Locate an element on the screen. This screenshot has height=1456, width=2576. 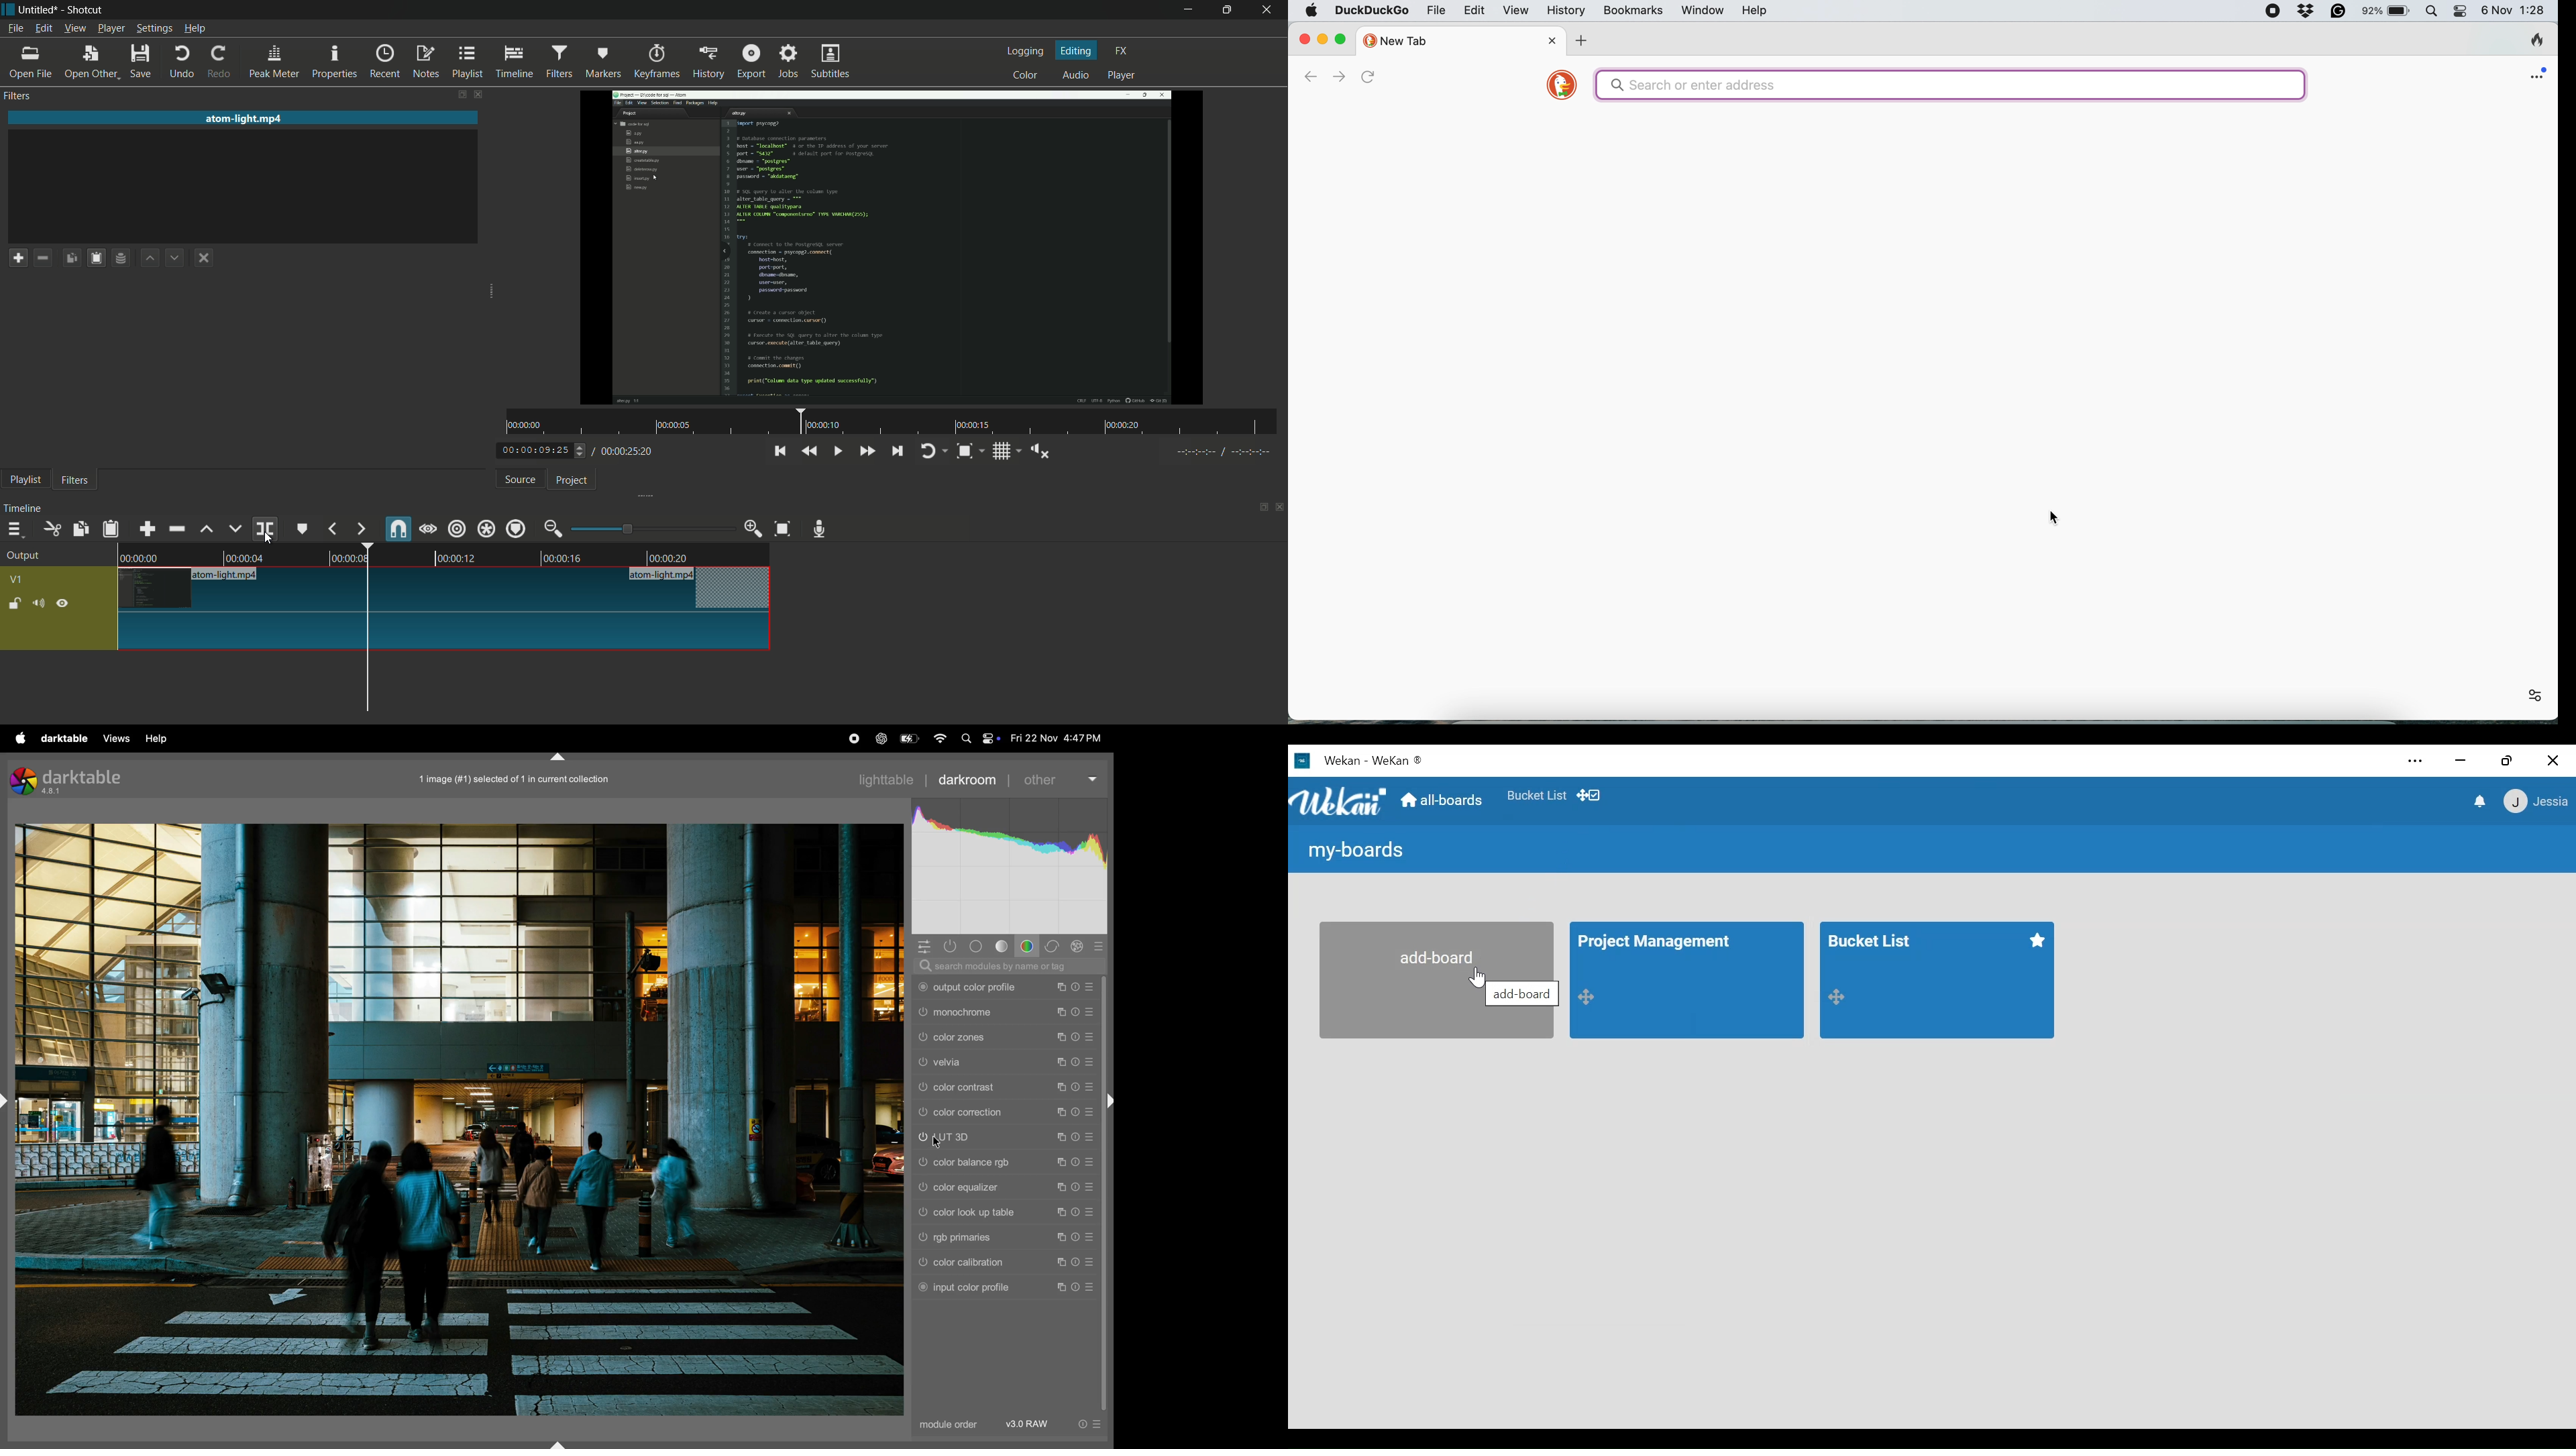
view is located at coordinates (163, 739).